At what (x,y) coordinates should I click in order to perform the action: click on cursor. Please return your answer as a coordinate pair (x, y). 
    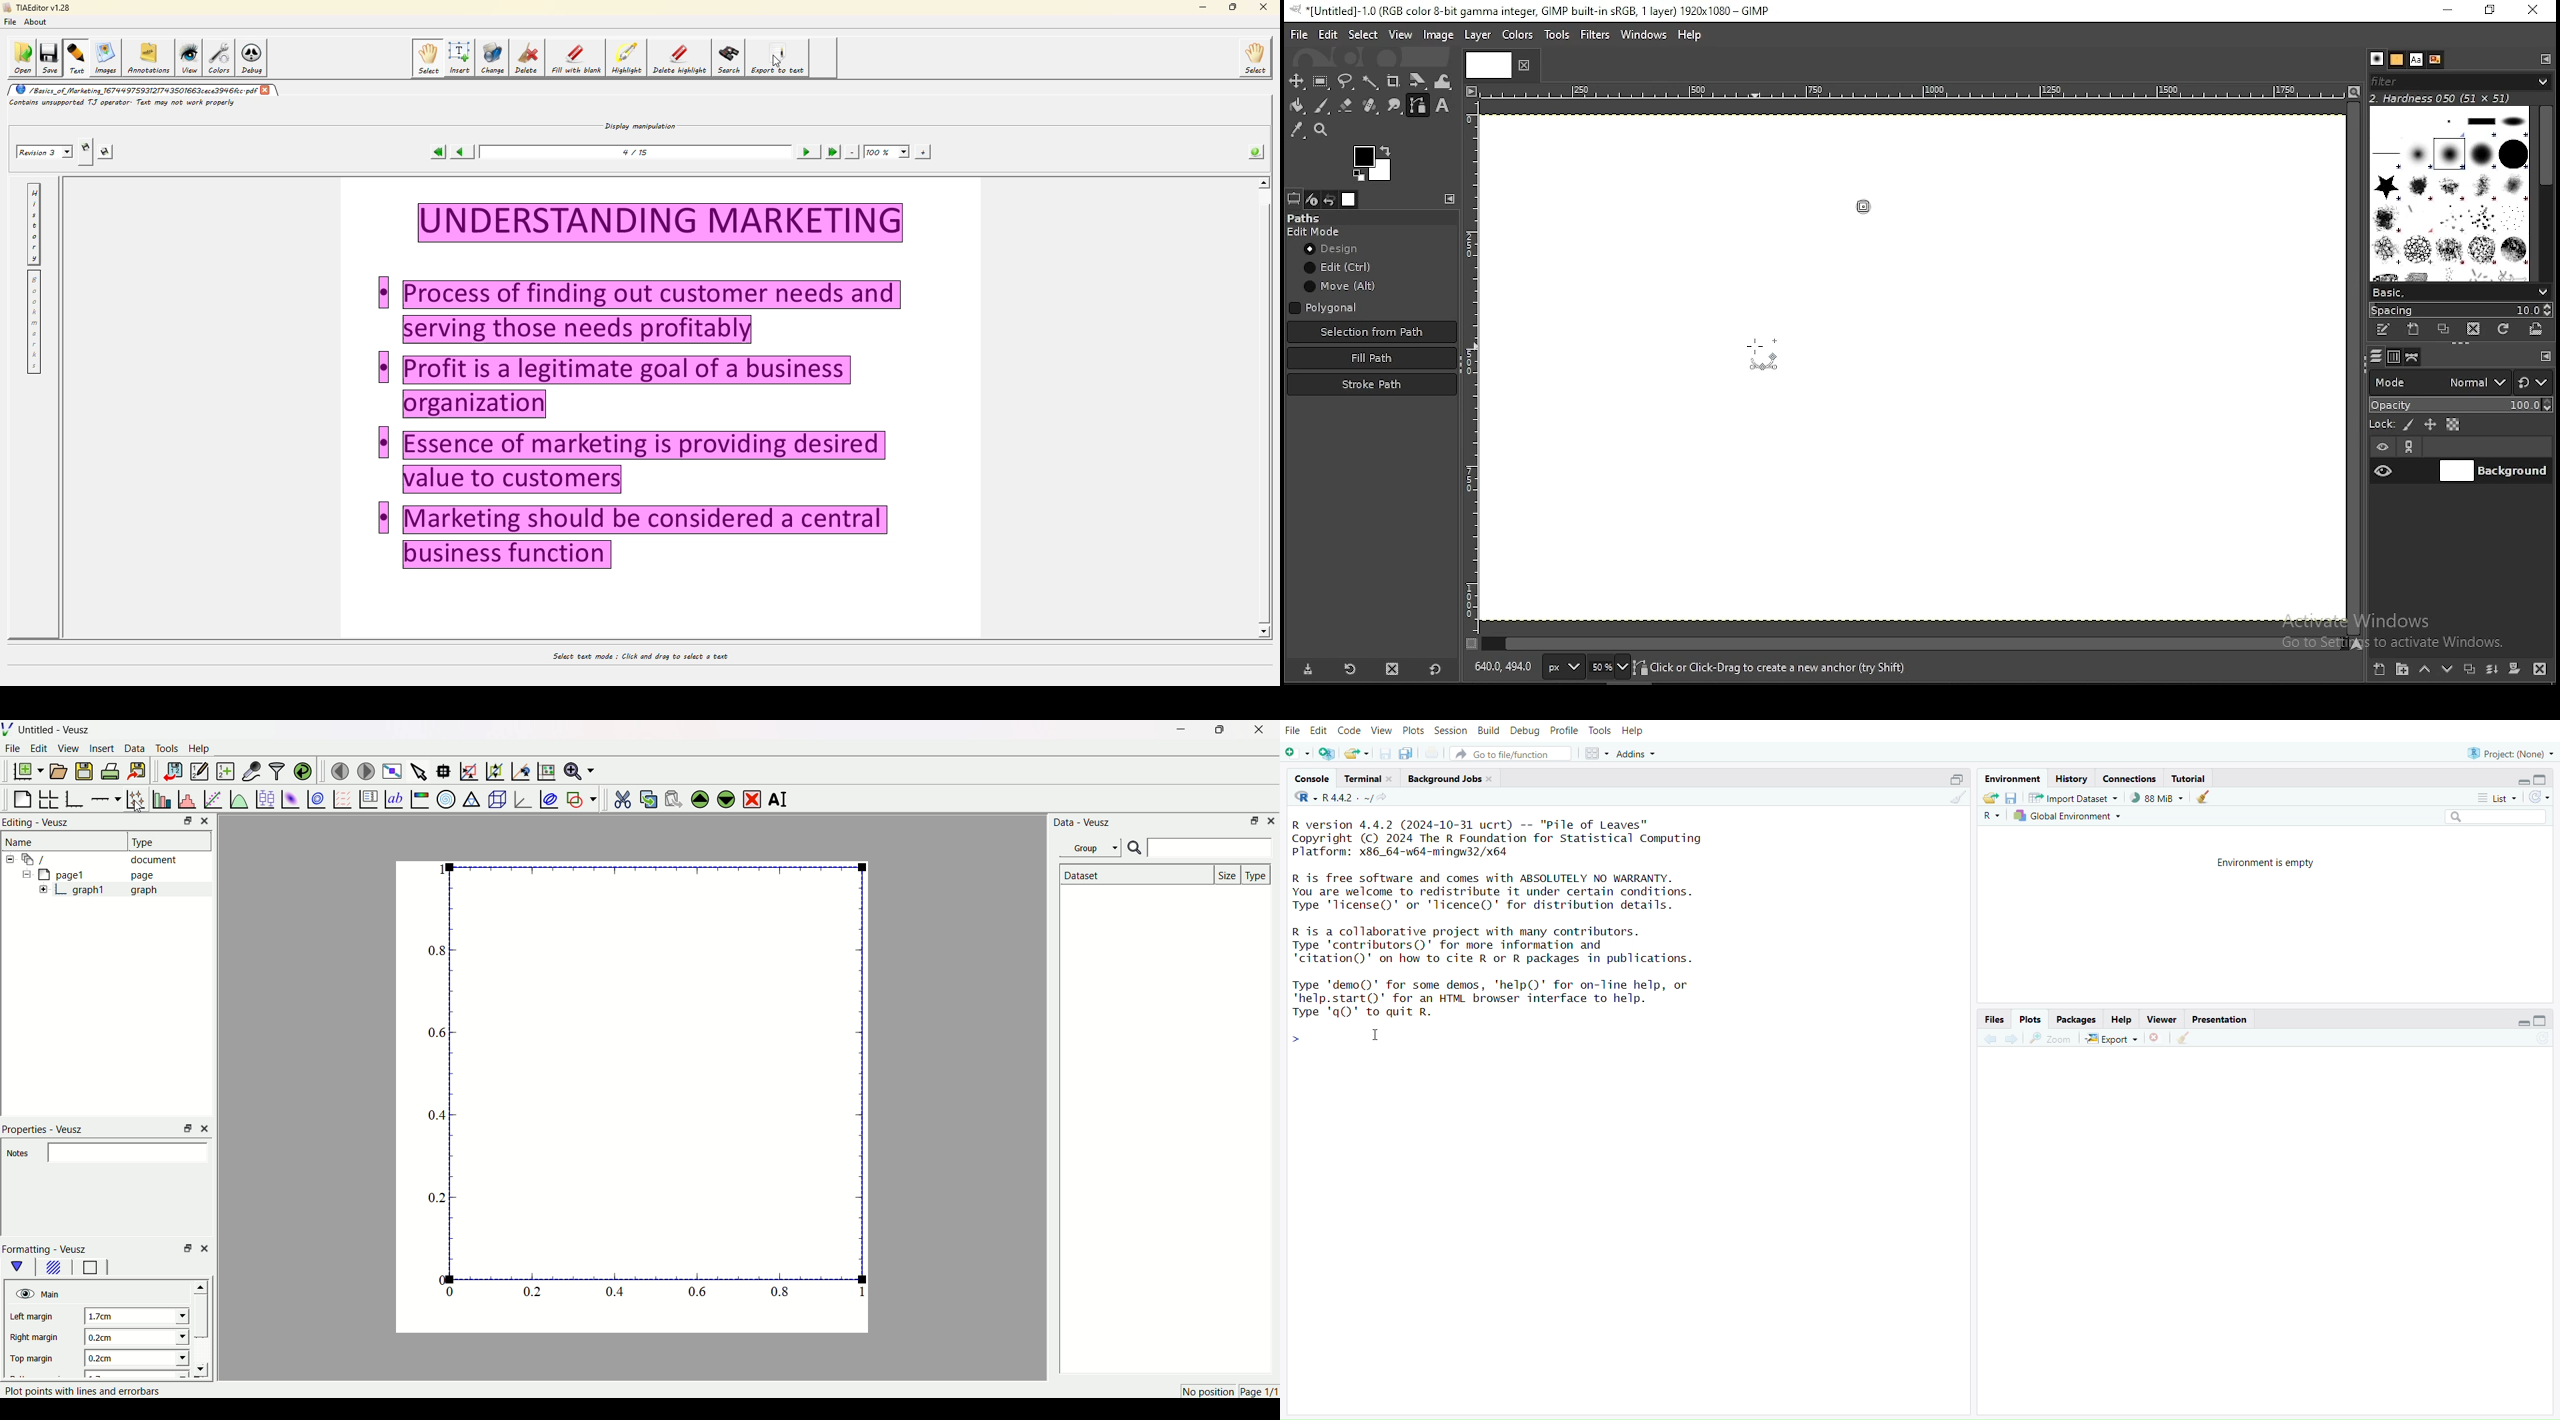
    Looking at the image, I should click on (1373, 1037).